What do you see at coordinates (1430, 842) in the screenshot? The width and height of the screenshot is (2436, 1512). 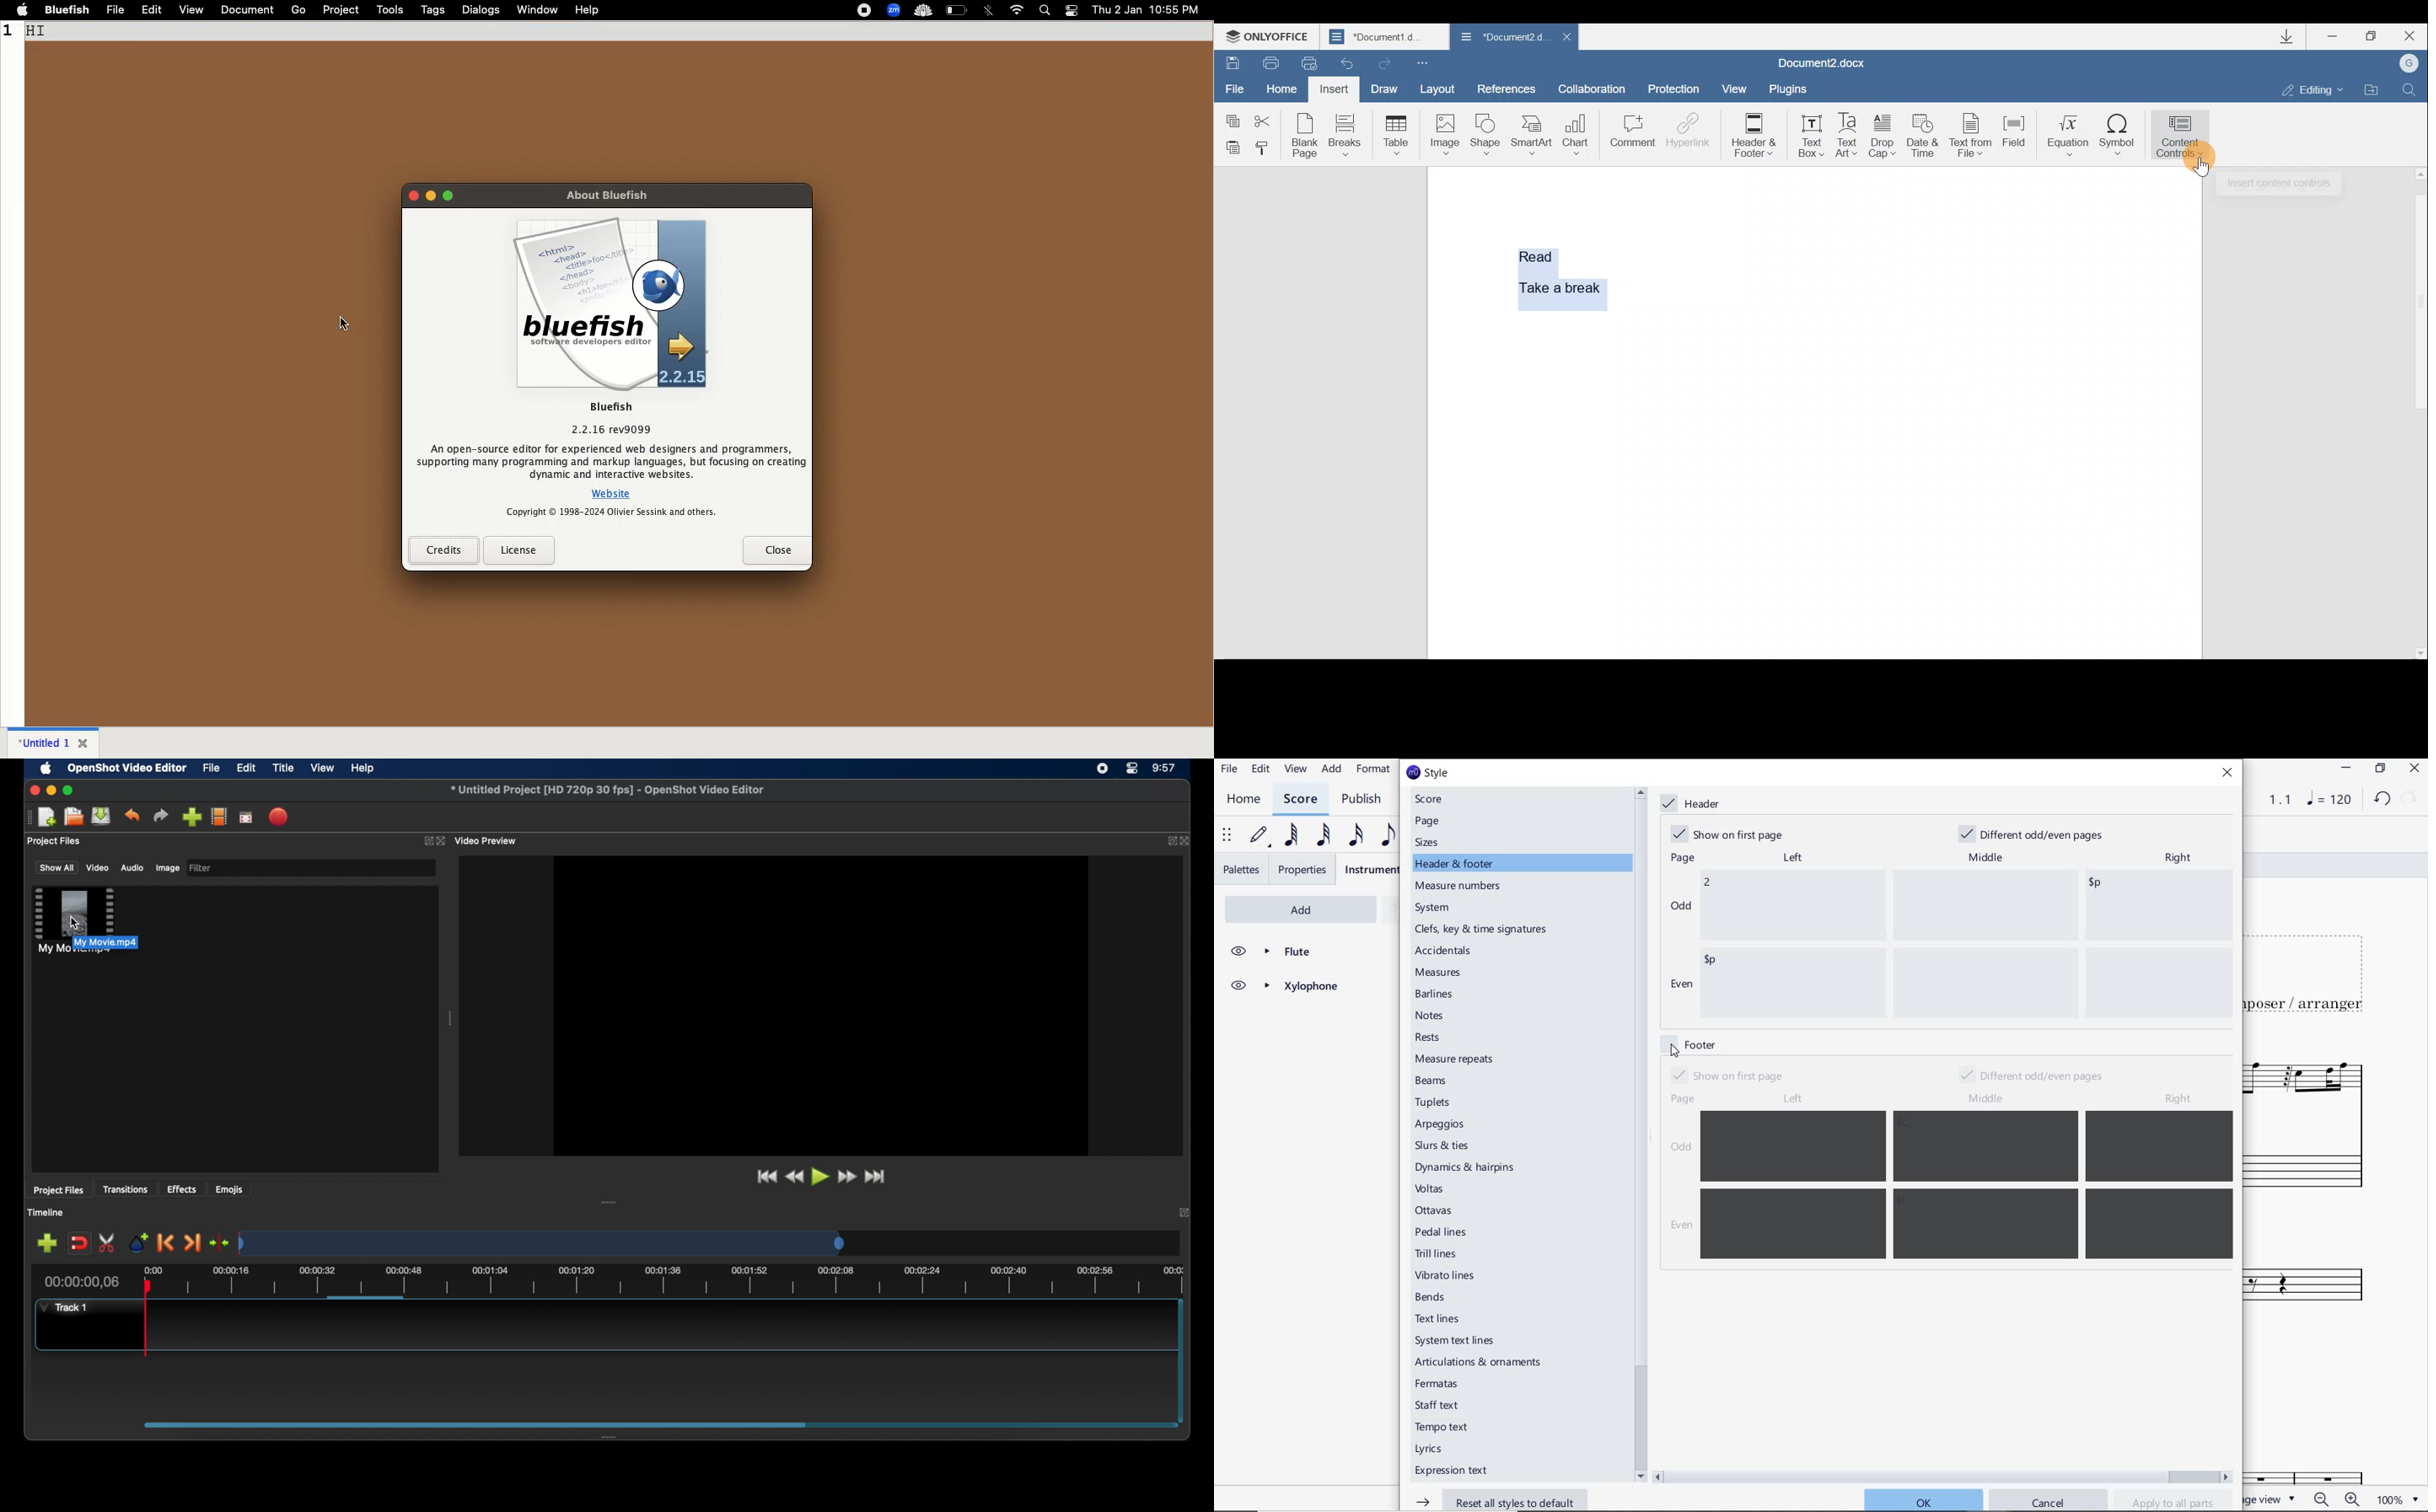 I see `sizes` at bounding box center [1430, 842].